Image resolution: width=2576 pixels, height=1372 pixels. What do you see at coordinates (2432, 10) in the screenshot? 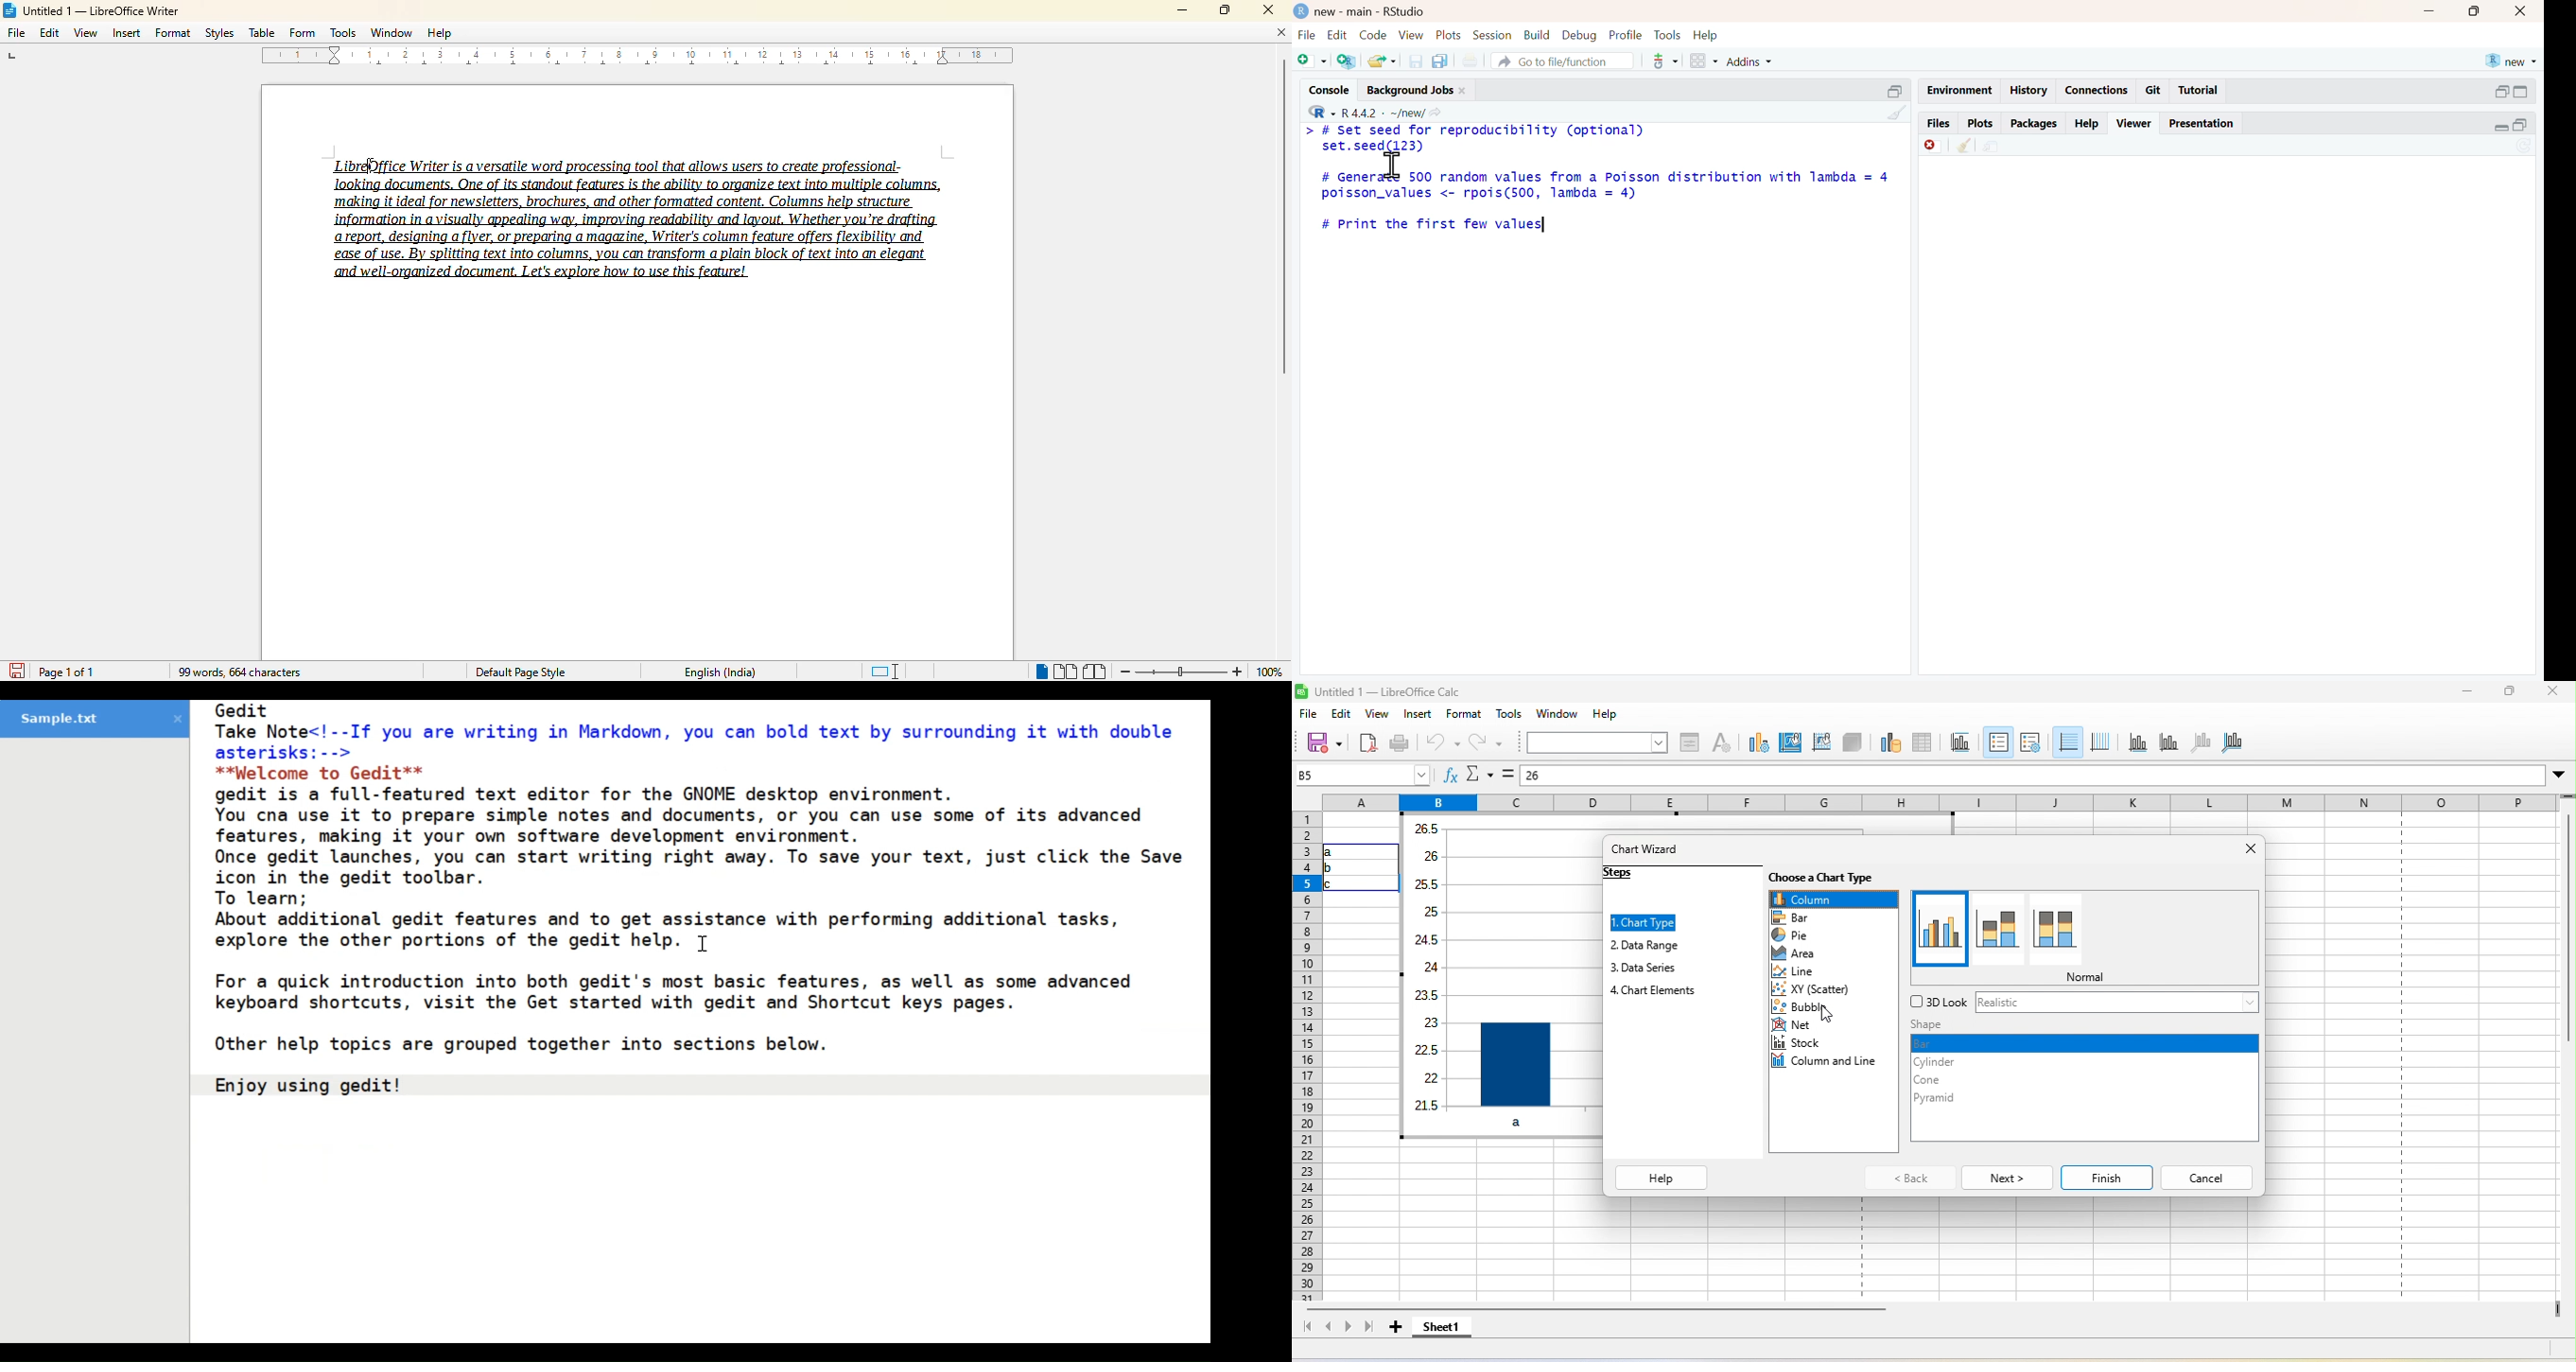
I see `Minimise ` at bounding box center [2432, 10].